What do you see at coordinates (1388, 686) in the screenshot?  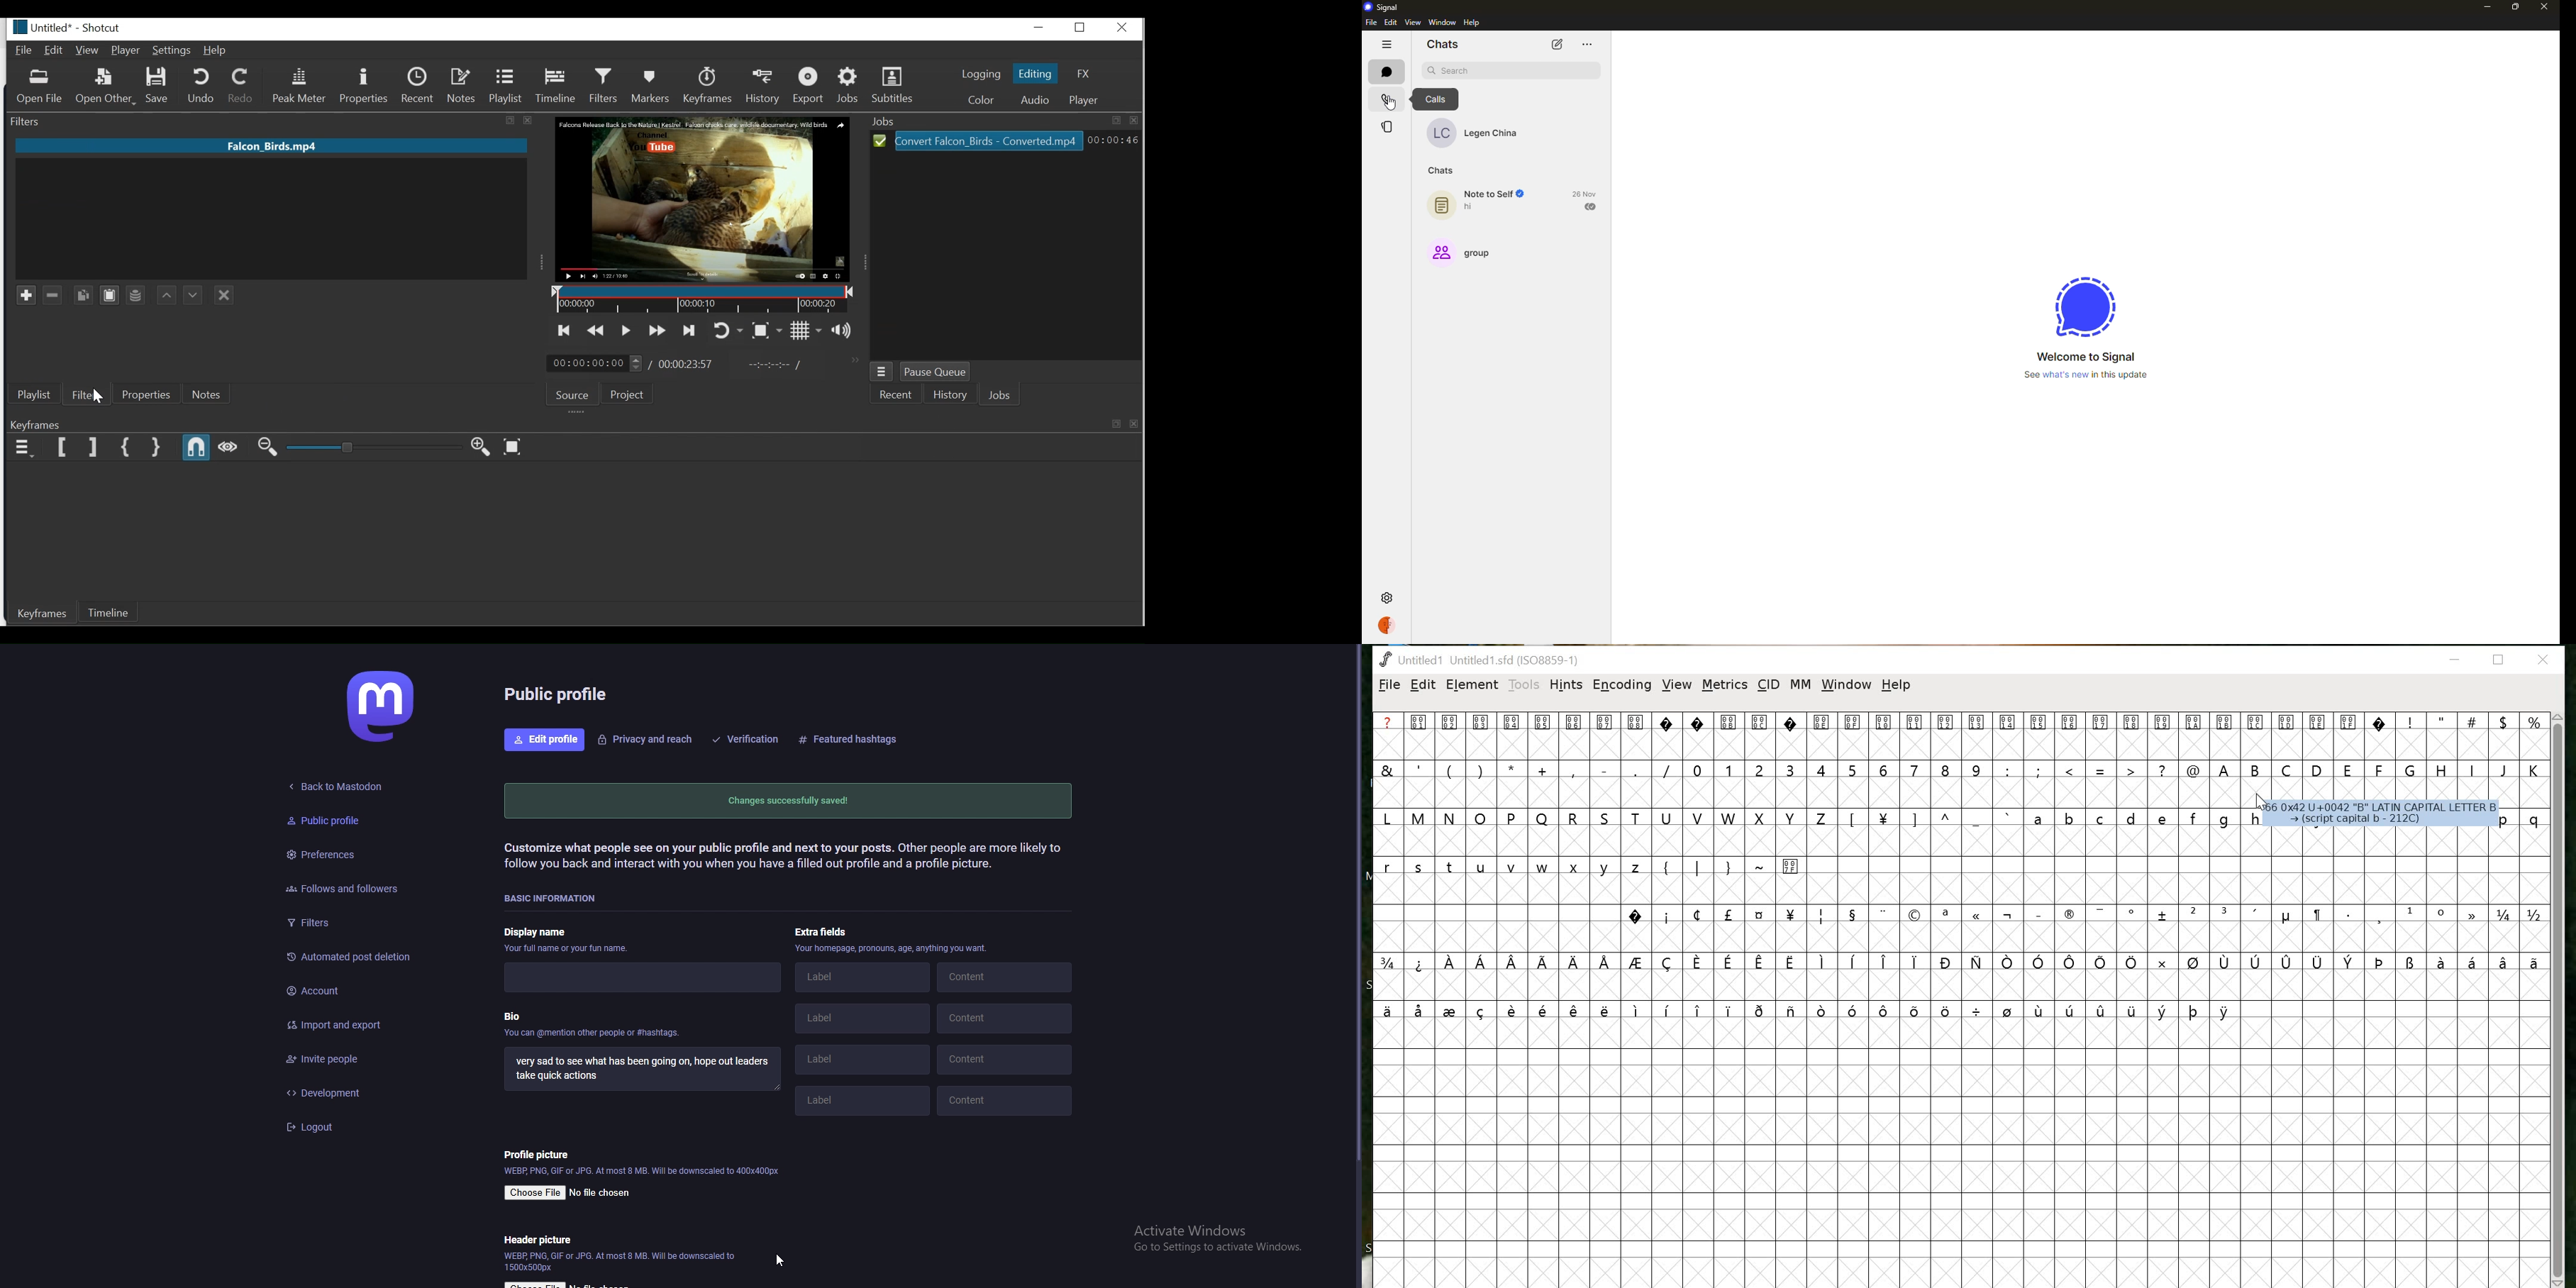 I see `FILE` at bounding box center [1388, 686].